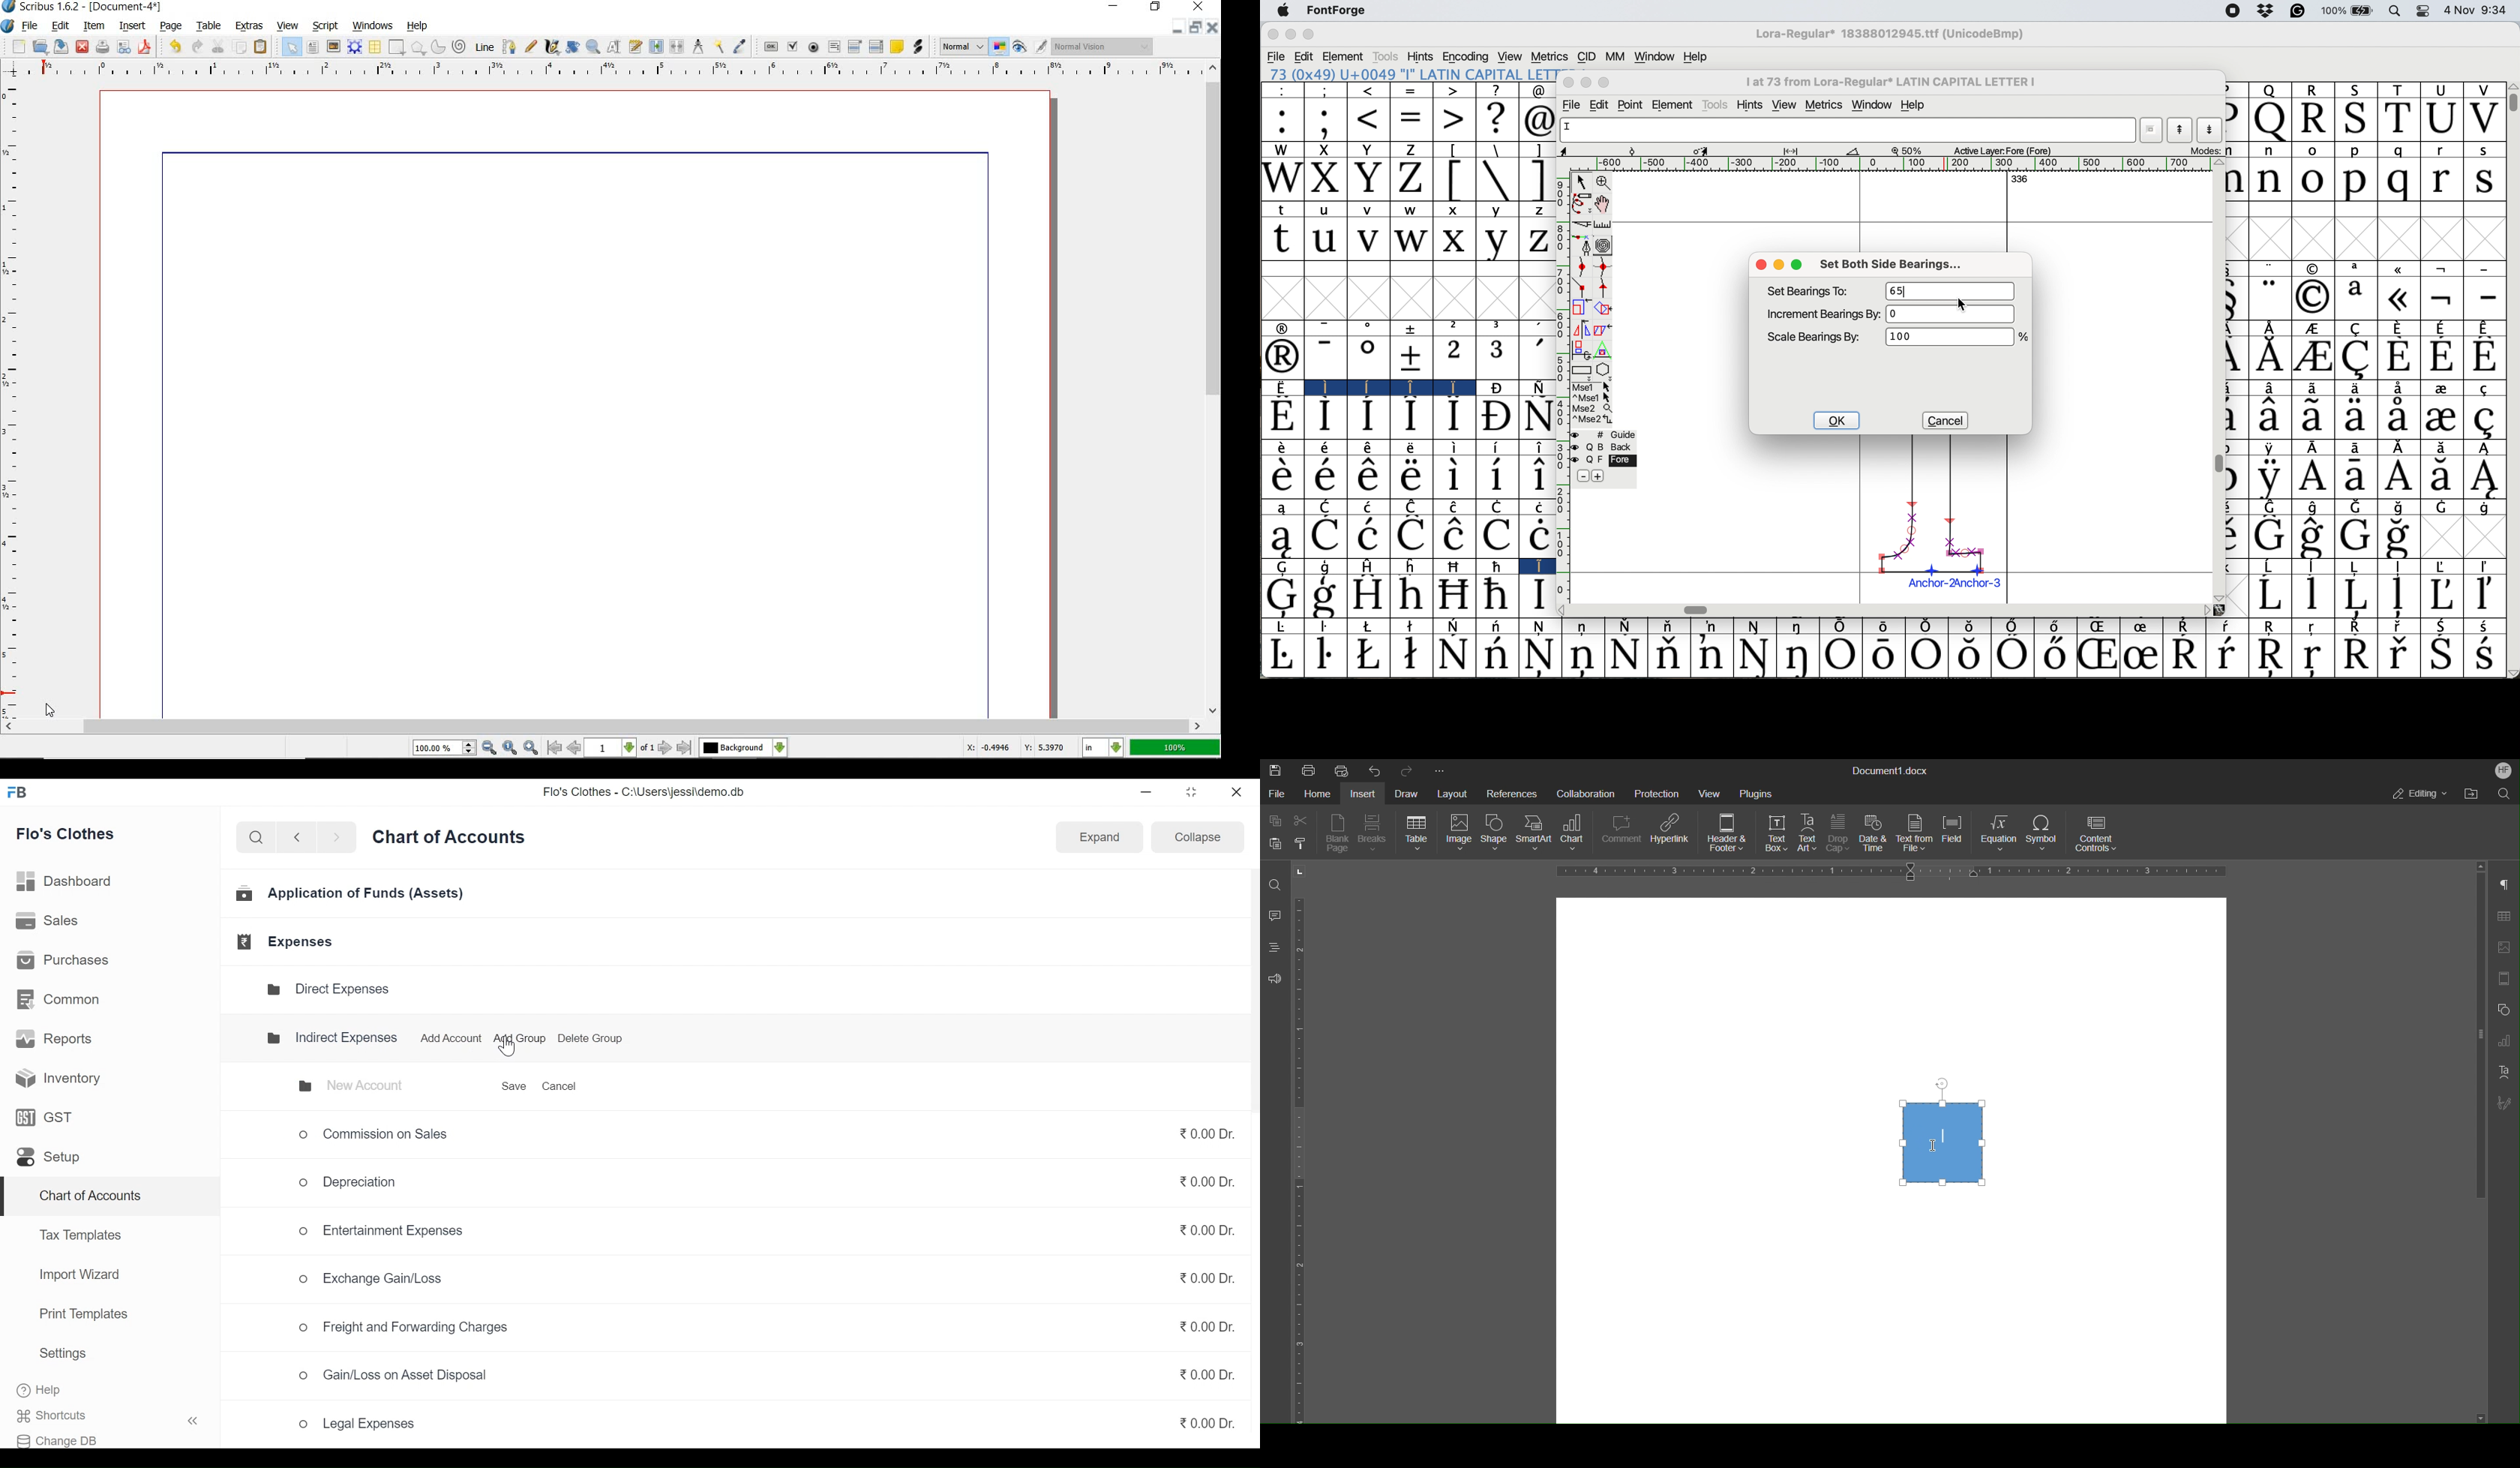 Image resolution: width=2520 pixels, height=1484 pixels. I want to click on Symbol, so click(2400, 627).